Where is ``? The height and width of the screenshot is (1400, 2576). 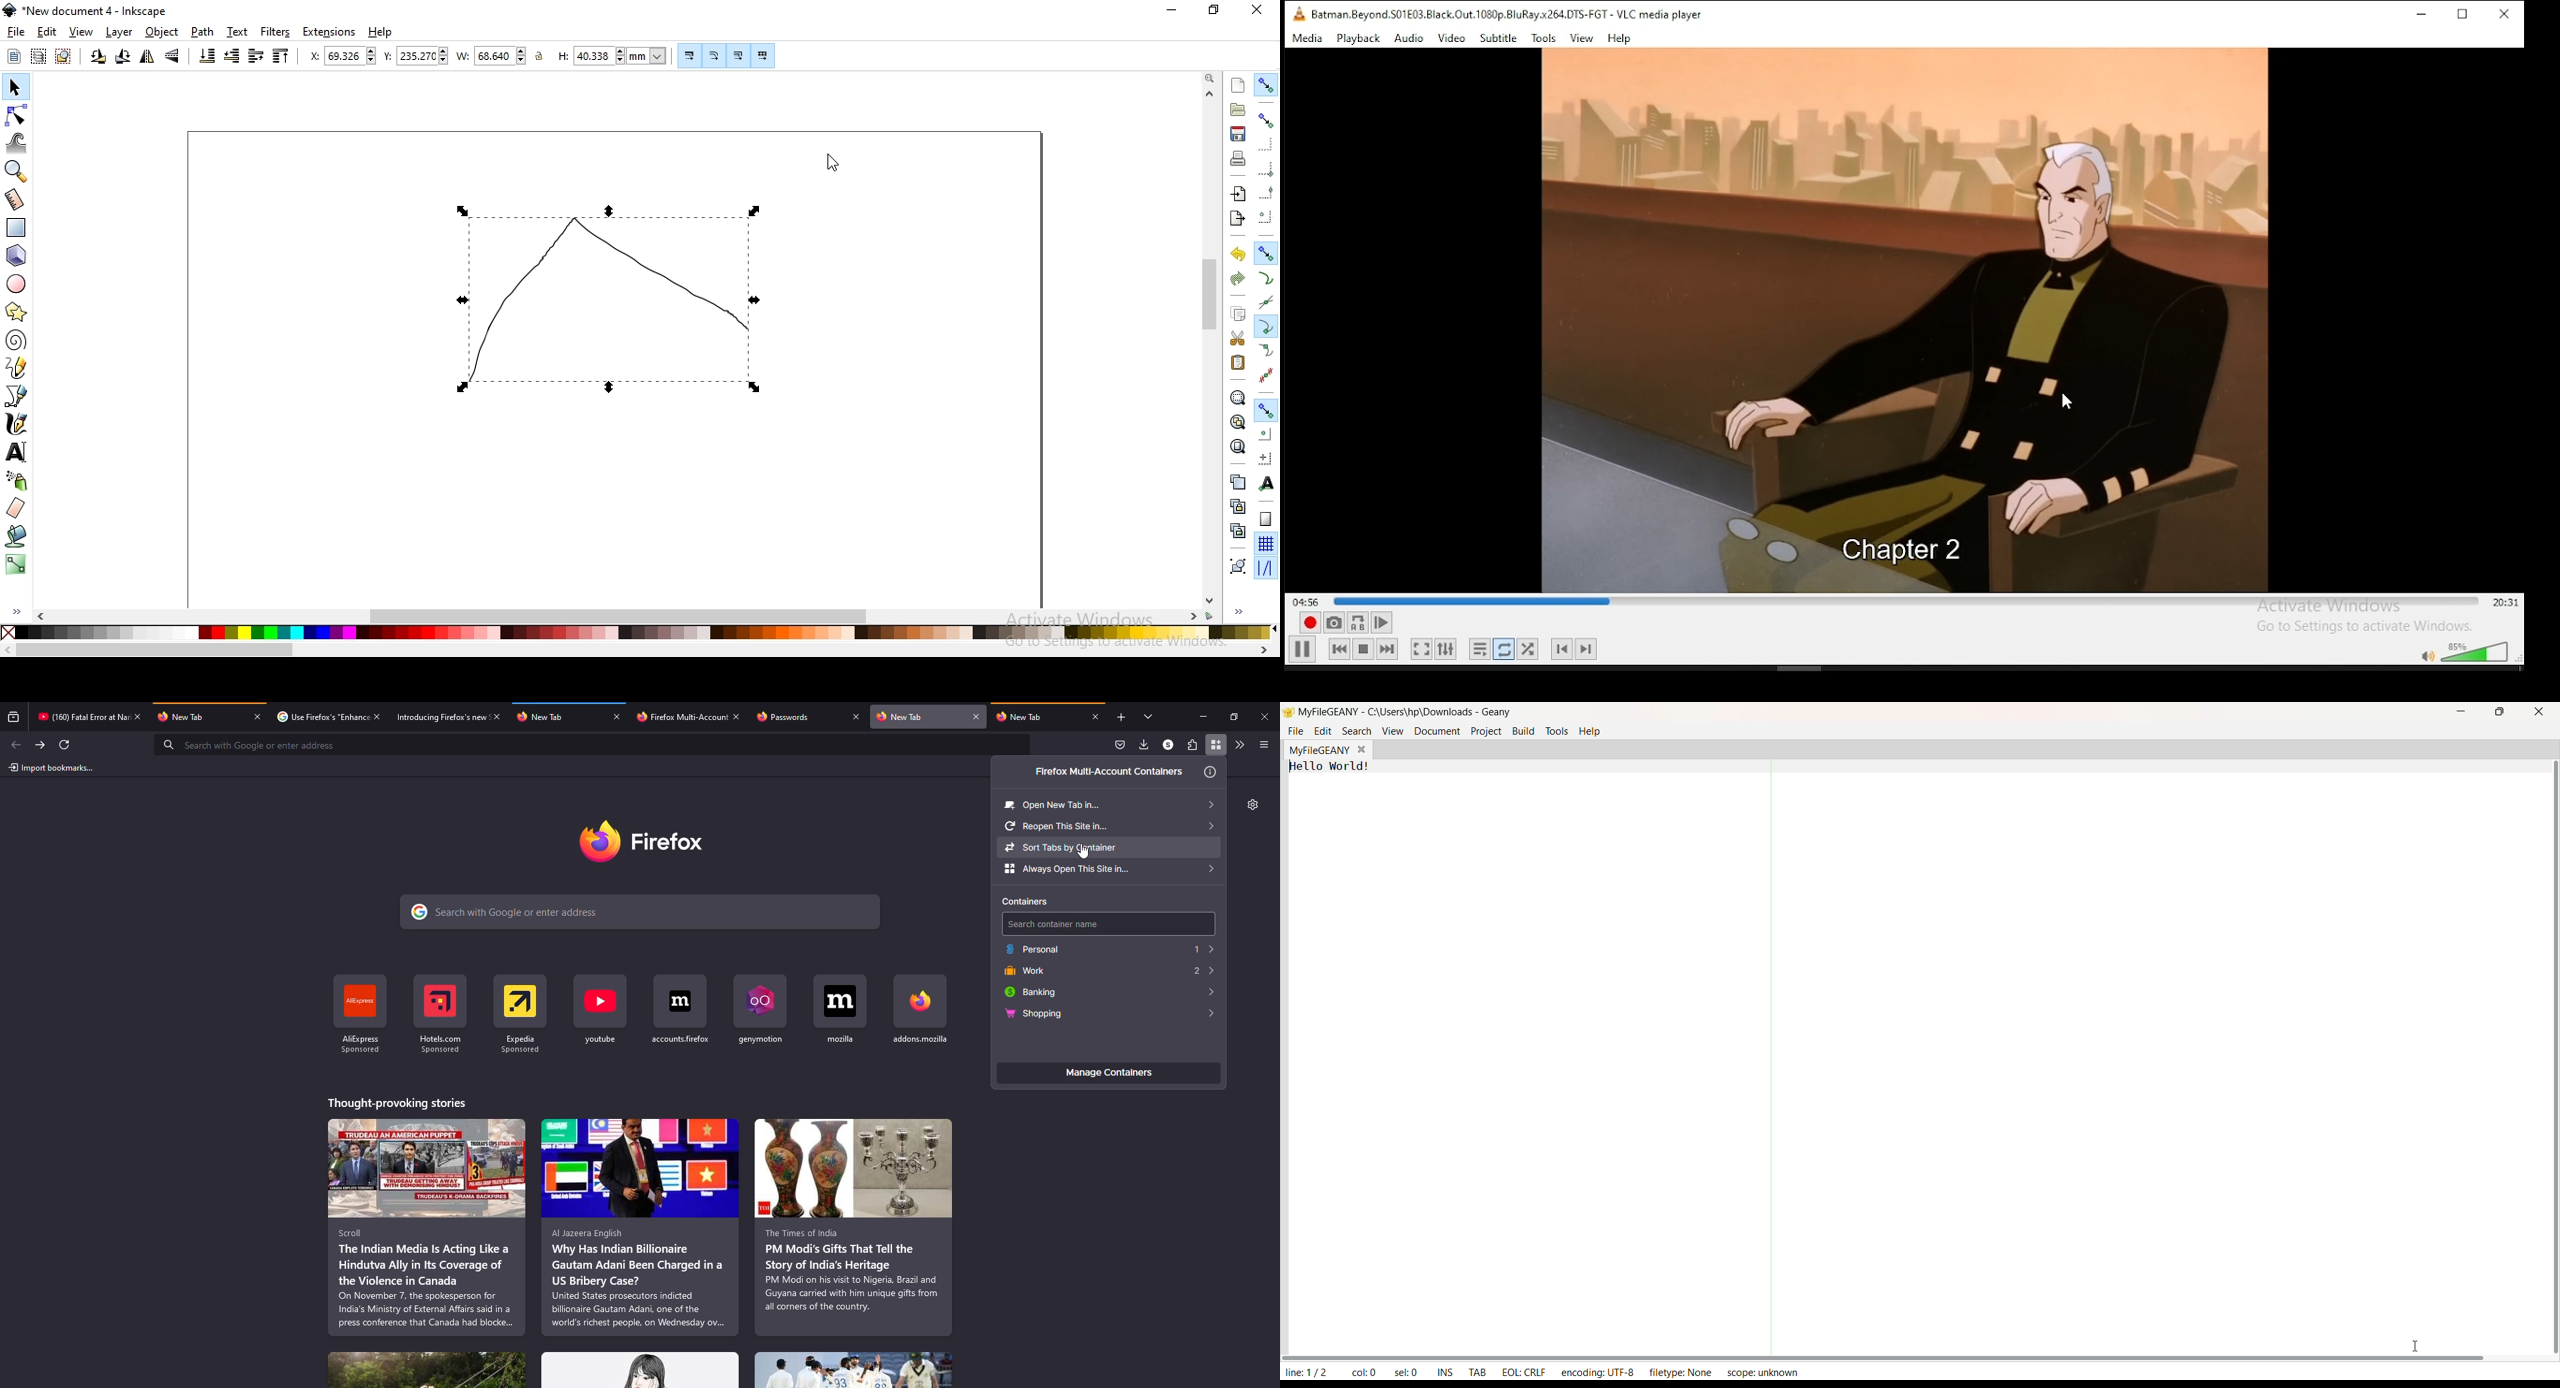
 is located at coordinates (1266, 519).